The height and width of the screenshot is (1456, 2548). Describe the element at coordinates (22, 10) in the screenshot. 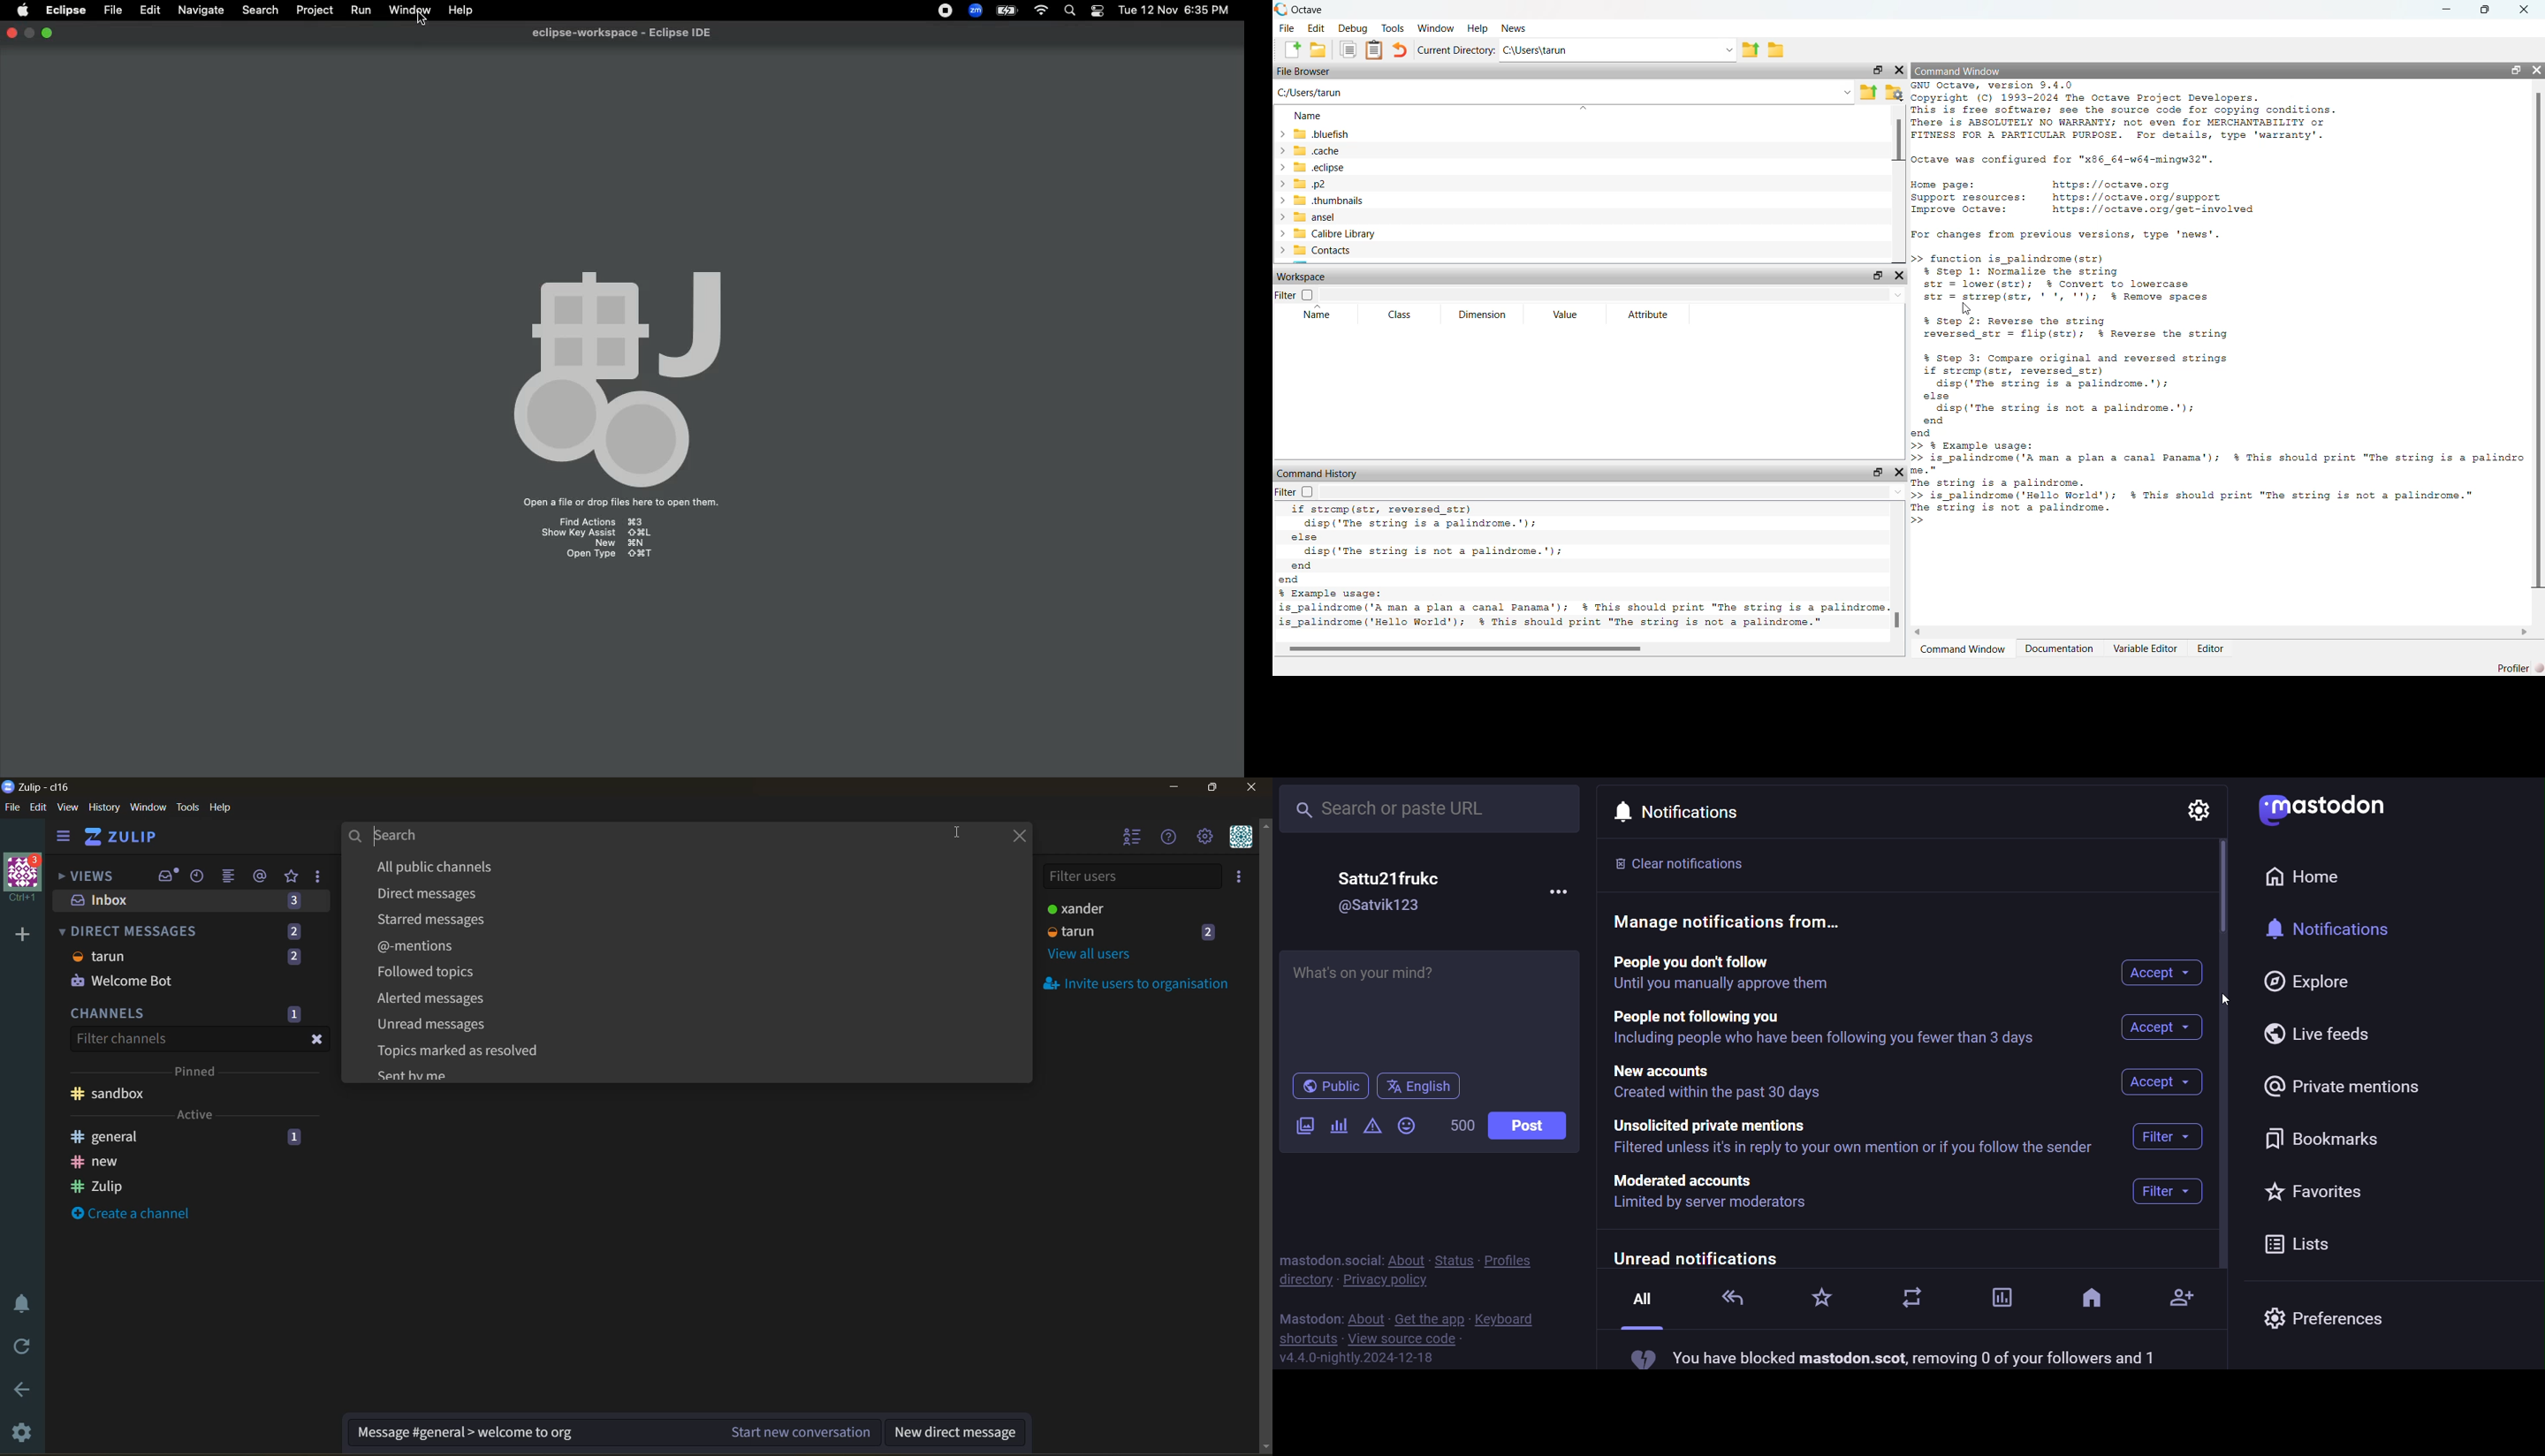

I see `Apple logo` at that location.